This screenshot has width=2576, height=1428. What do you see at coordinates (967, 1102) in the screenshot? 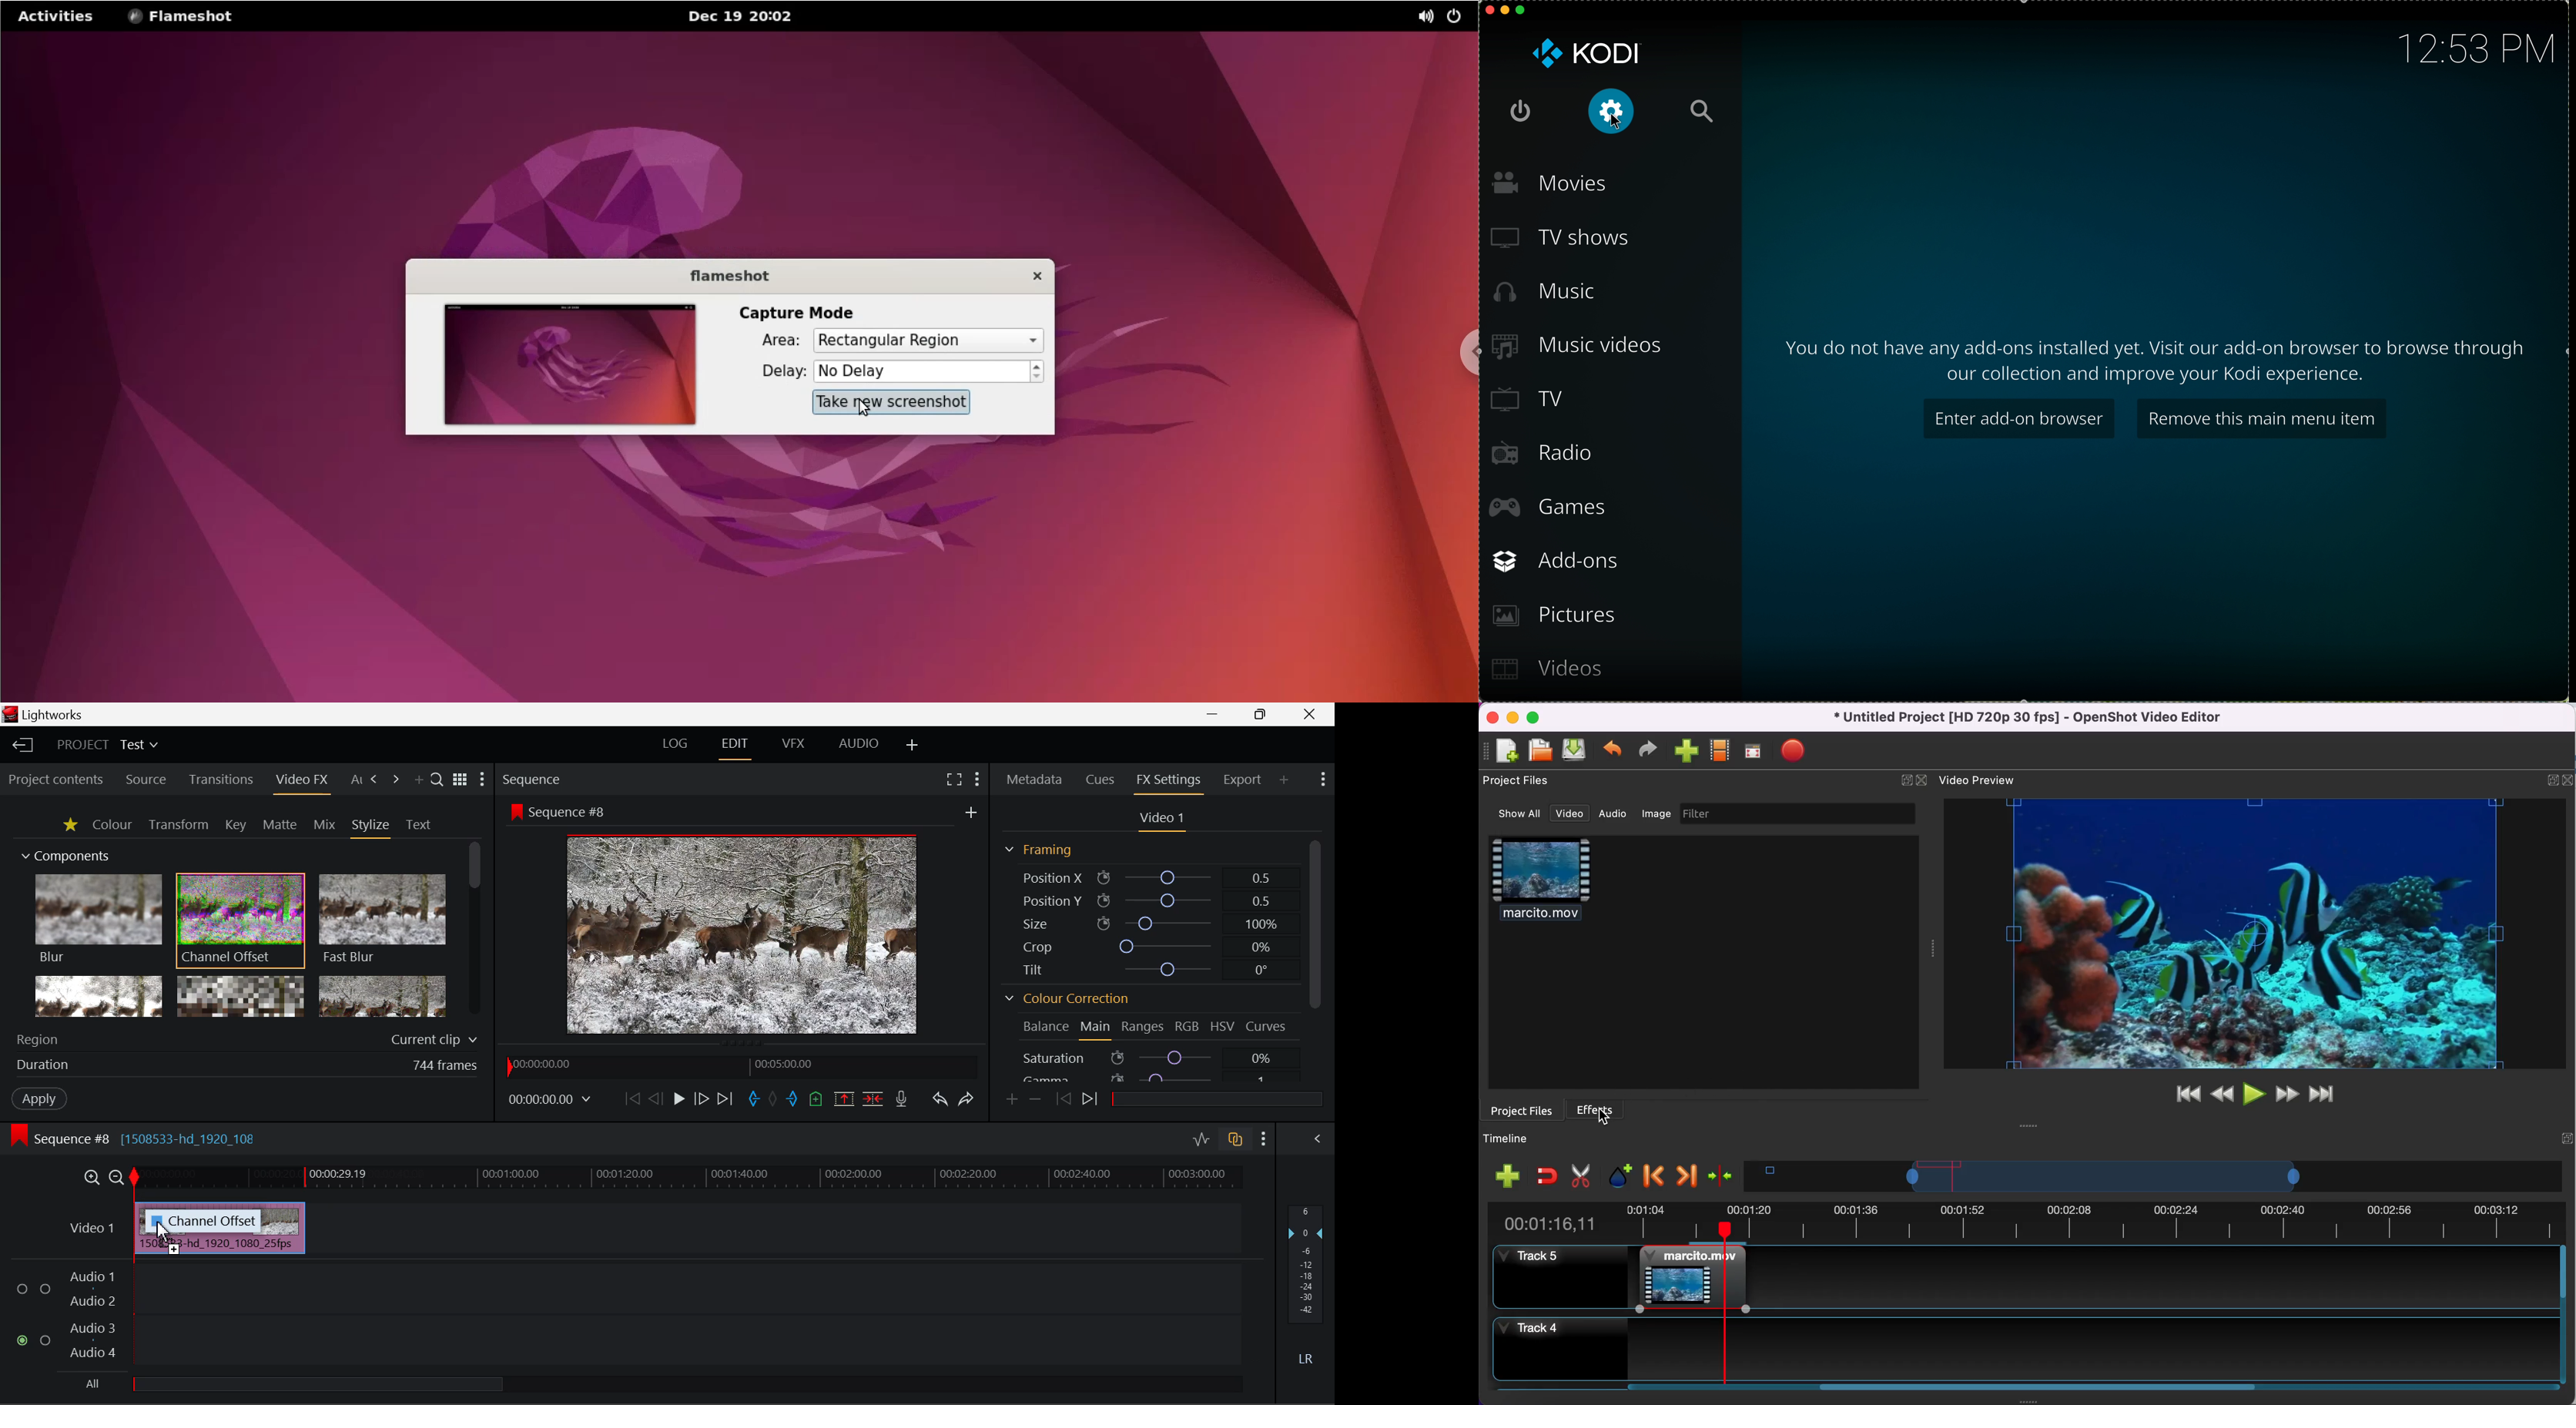
I see `Redo` at bounding box center [967, 1102].